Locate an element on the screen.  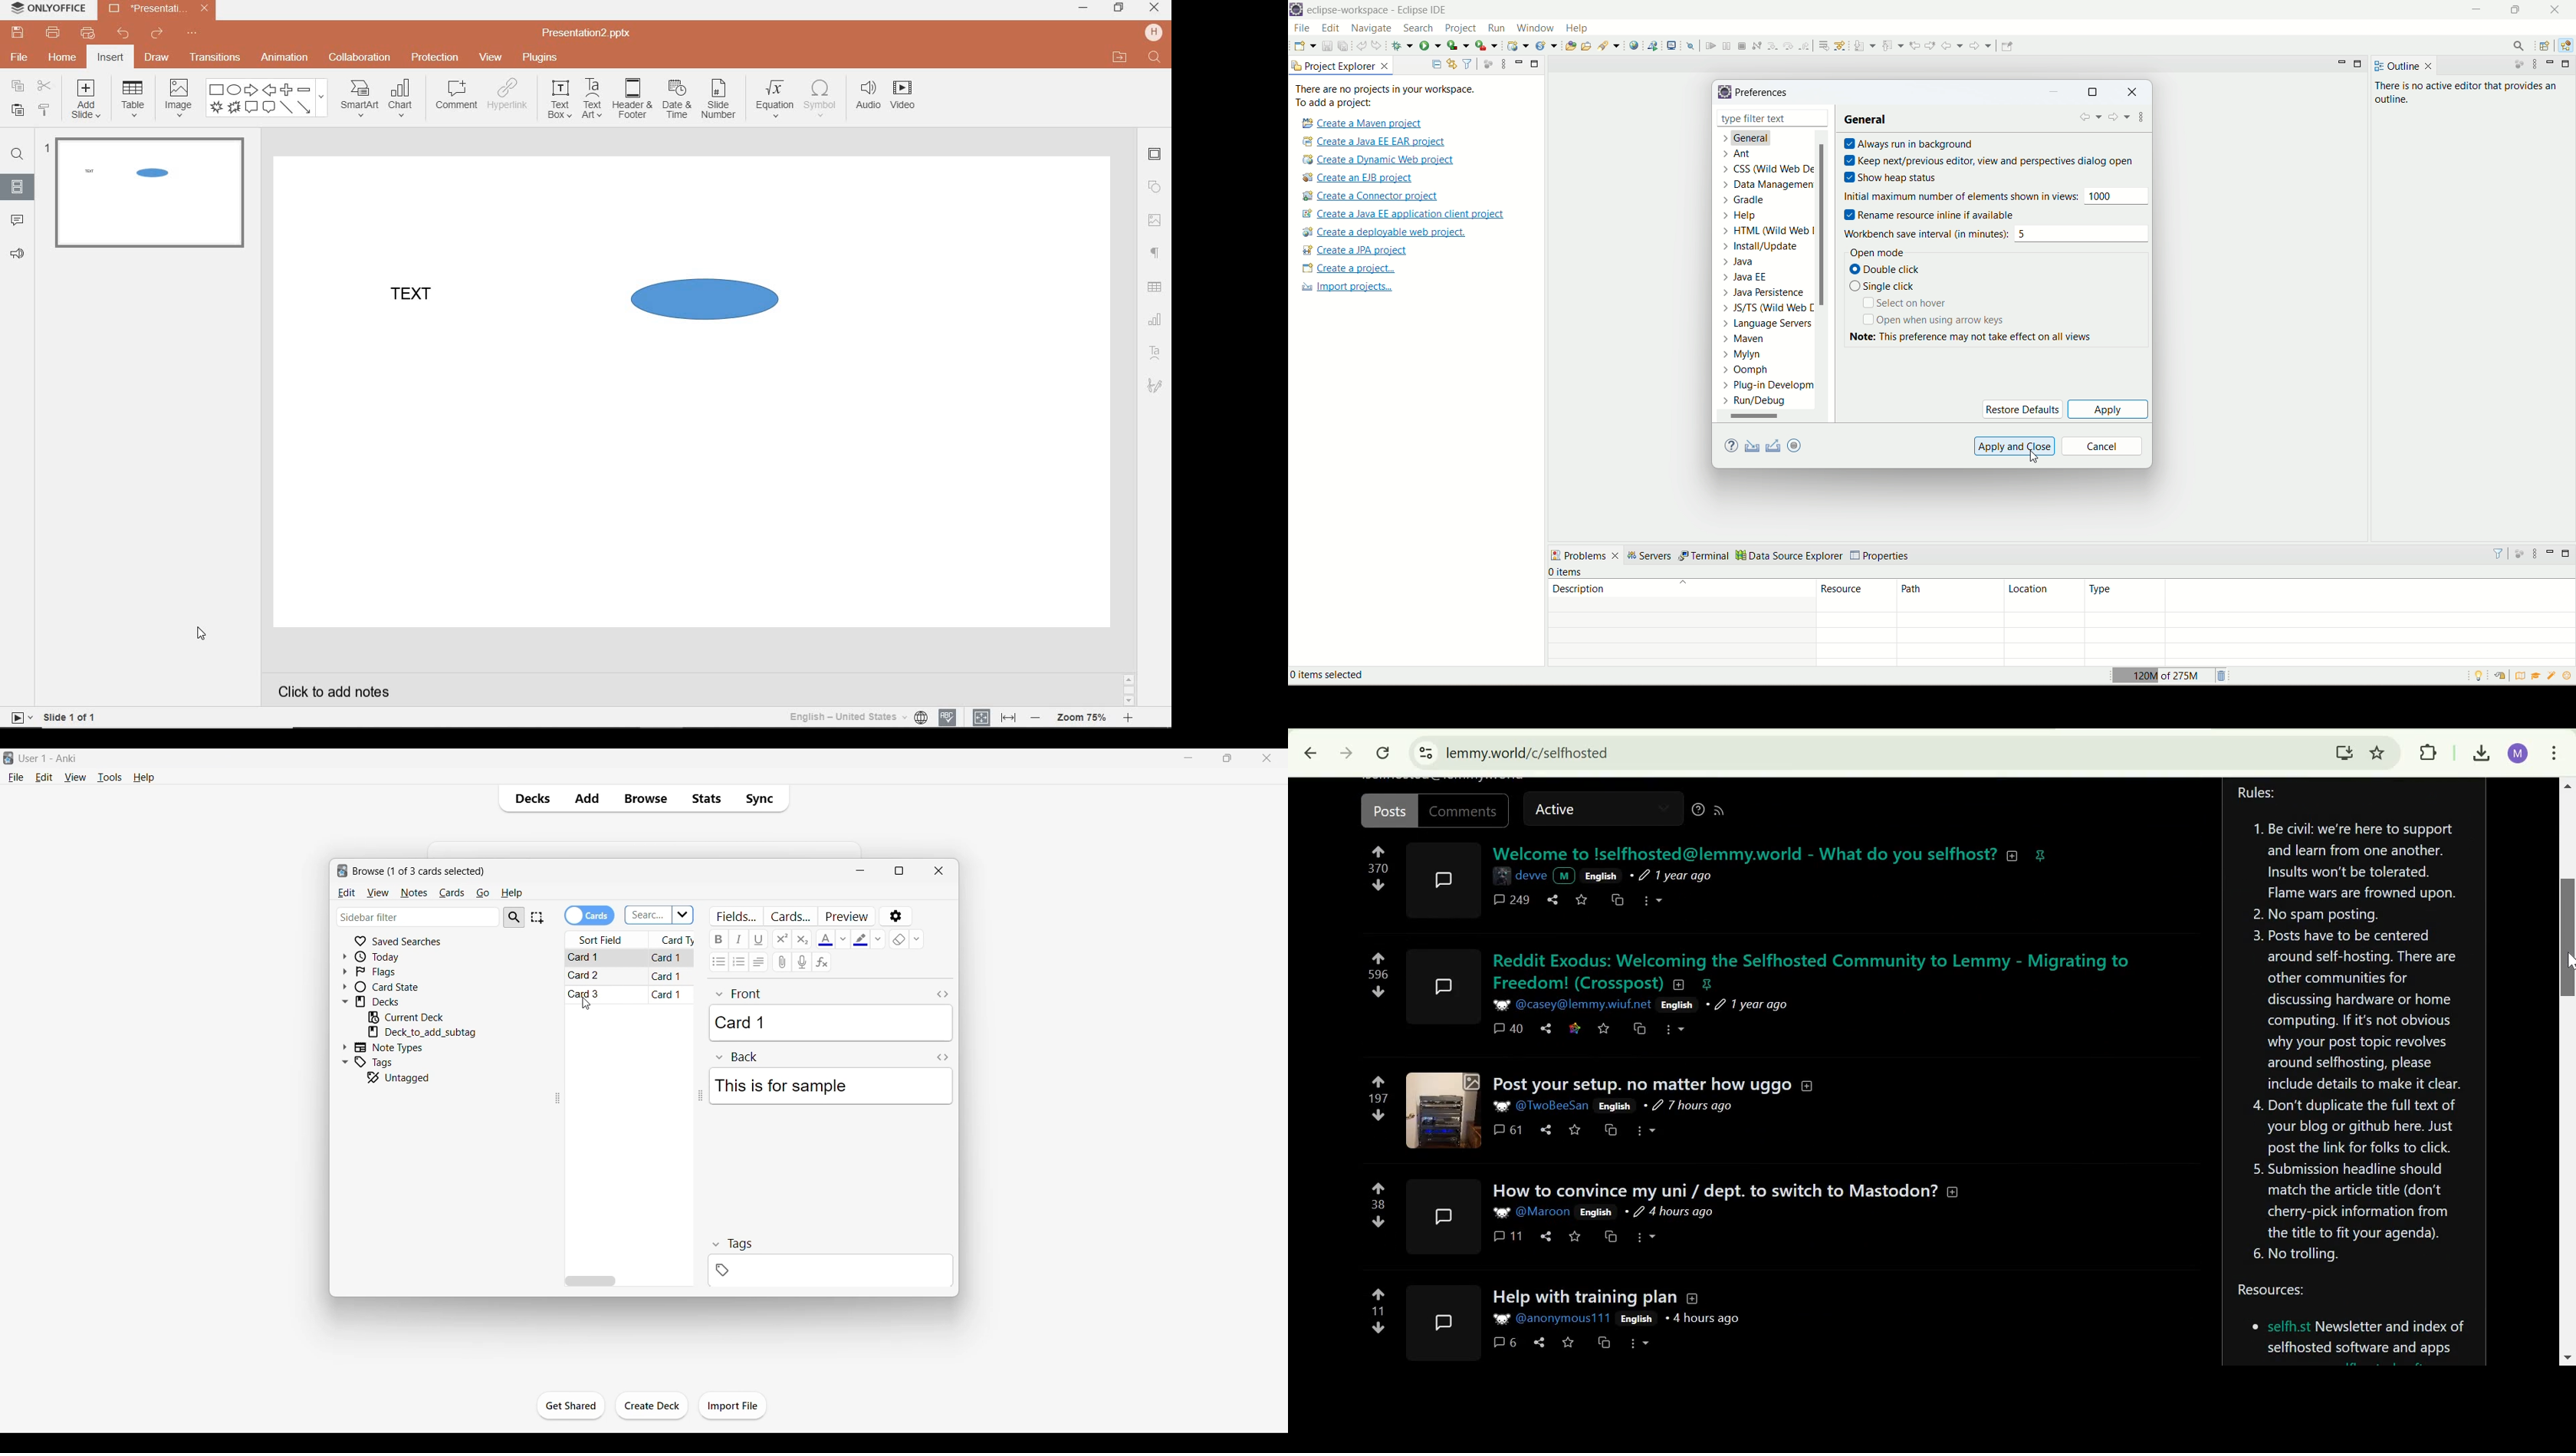
open type is located at coordinates (1570, 44).